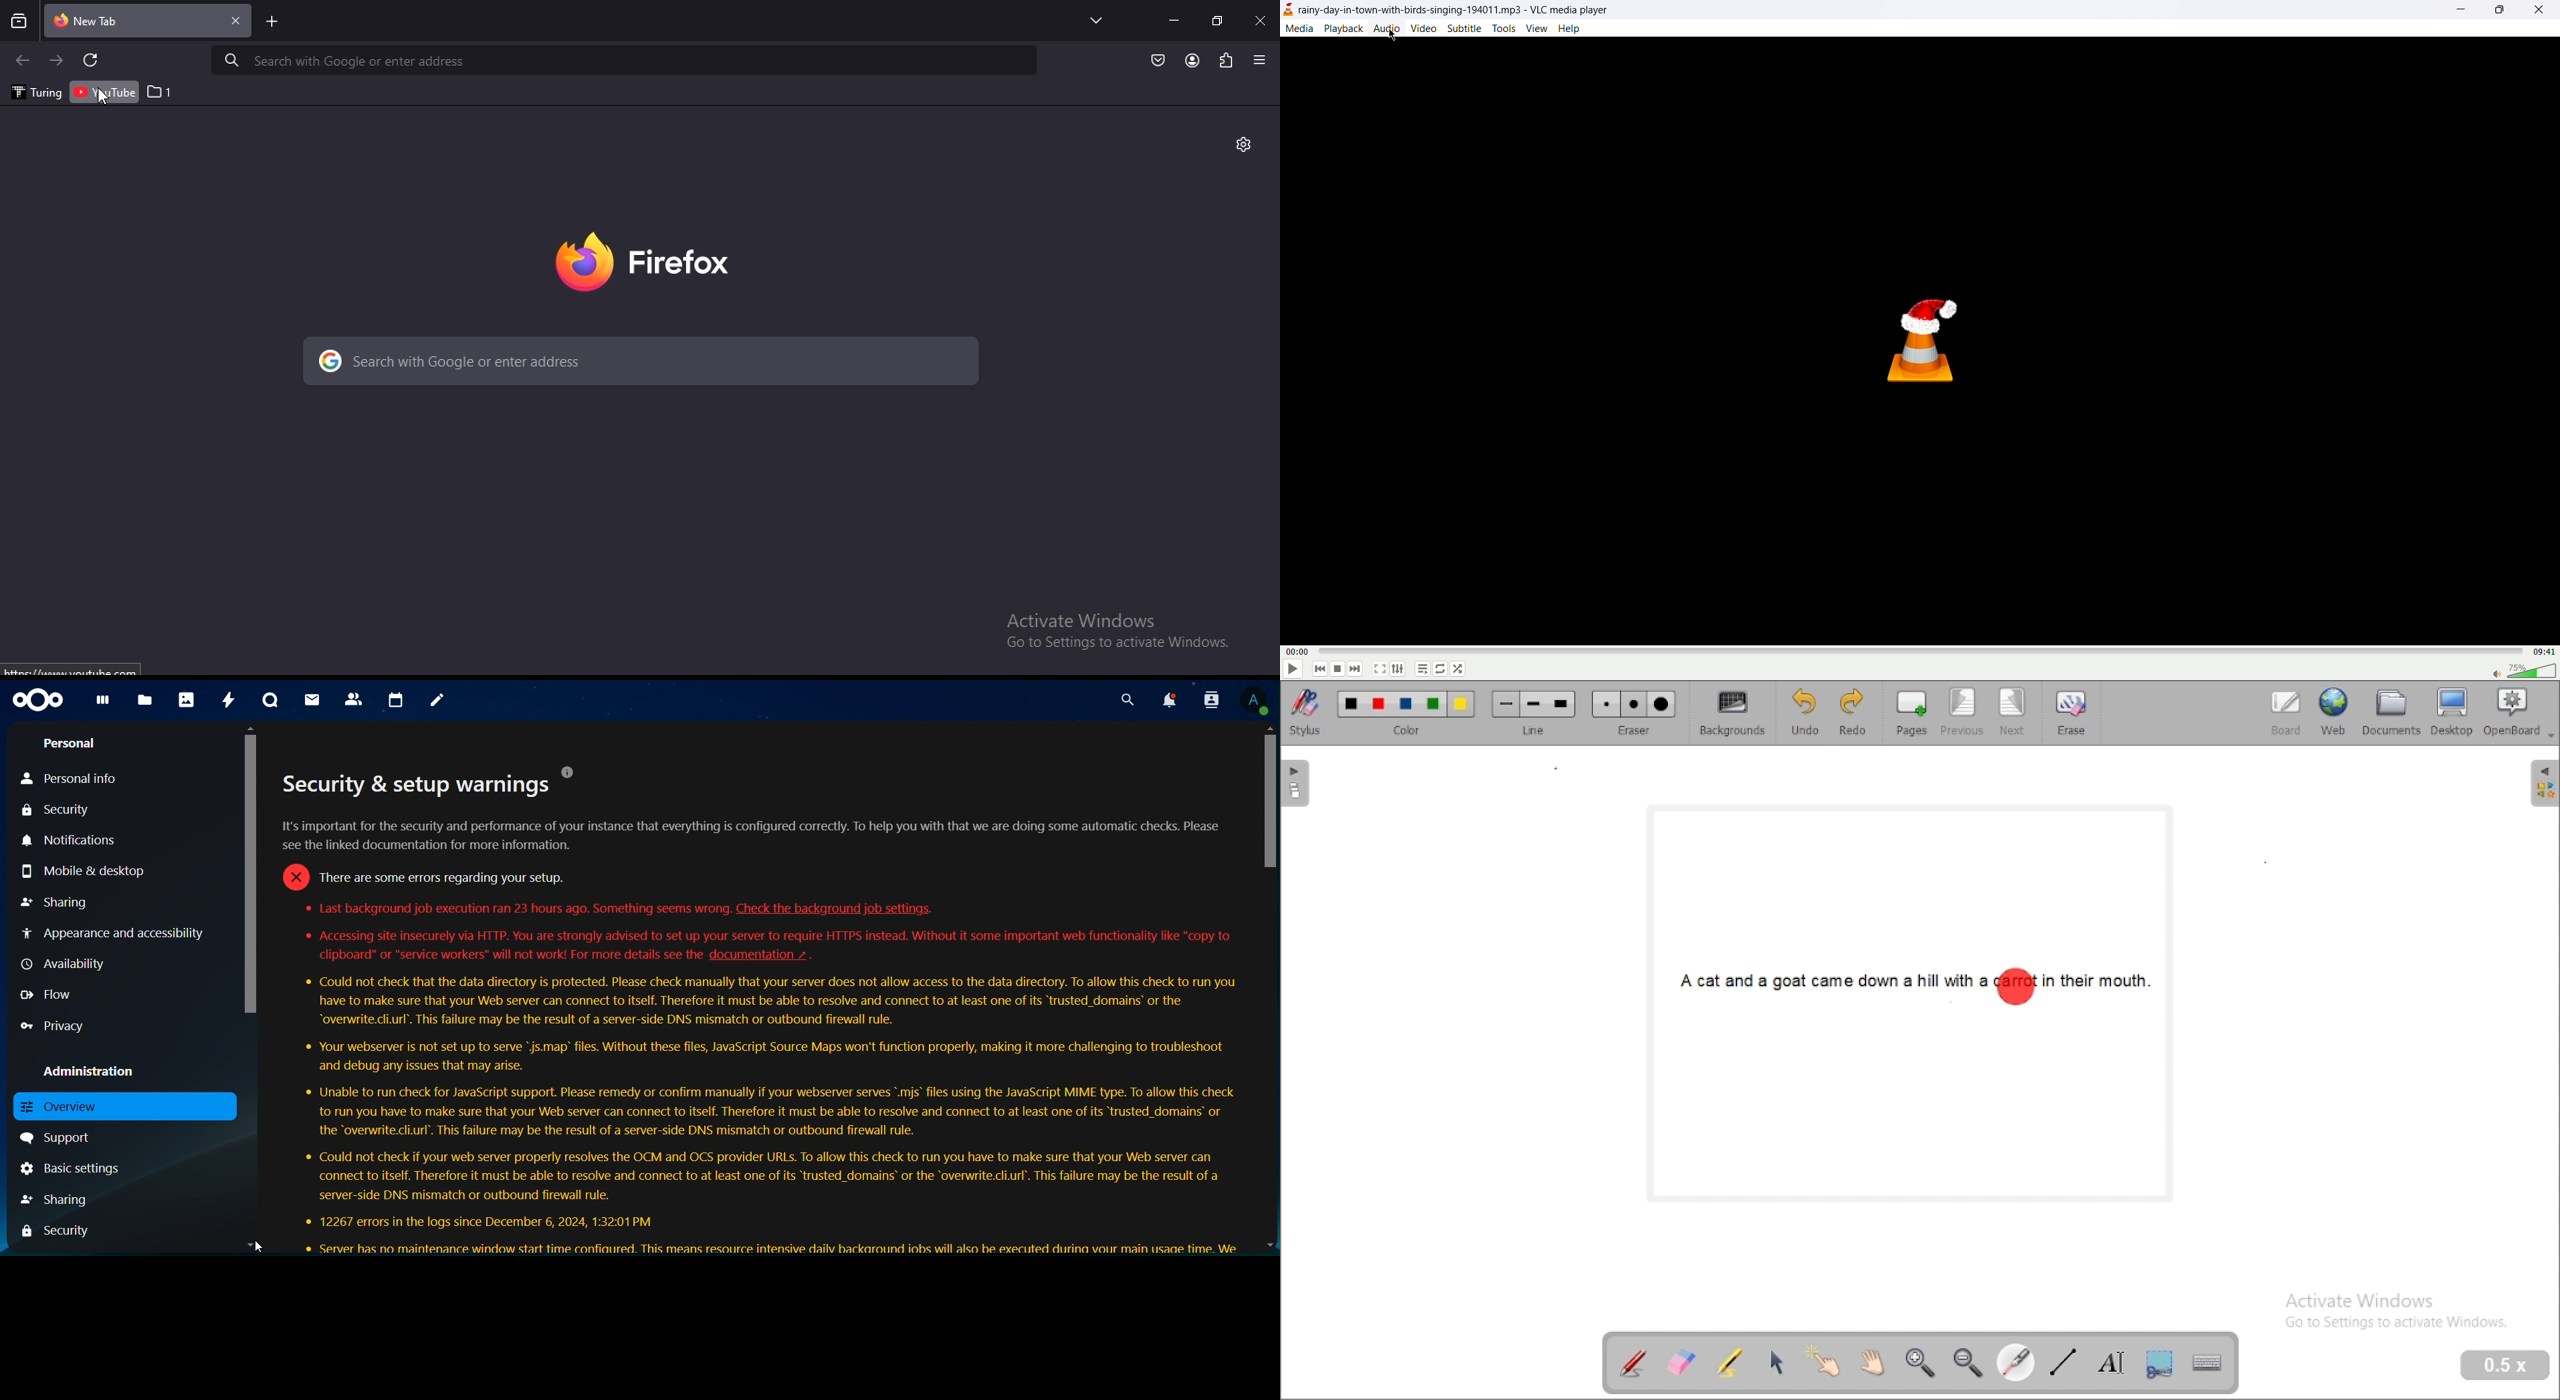 The width and height of the screenshot is (2576, 1400). What do you see at coordinates (2398, 1313) in the screenshot?
I see `Activate Windows
Go to Settings to activate Windows.` at bounding box center [2398, 1313].